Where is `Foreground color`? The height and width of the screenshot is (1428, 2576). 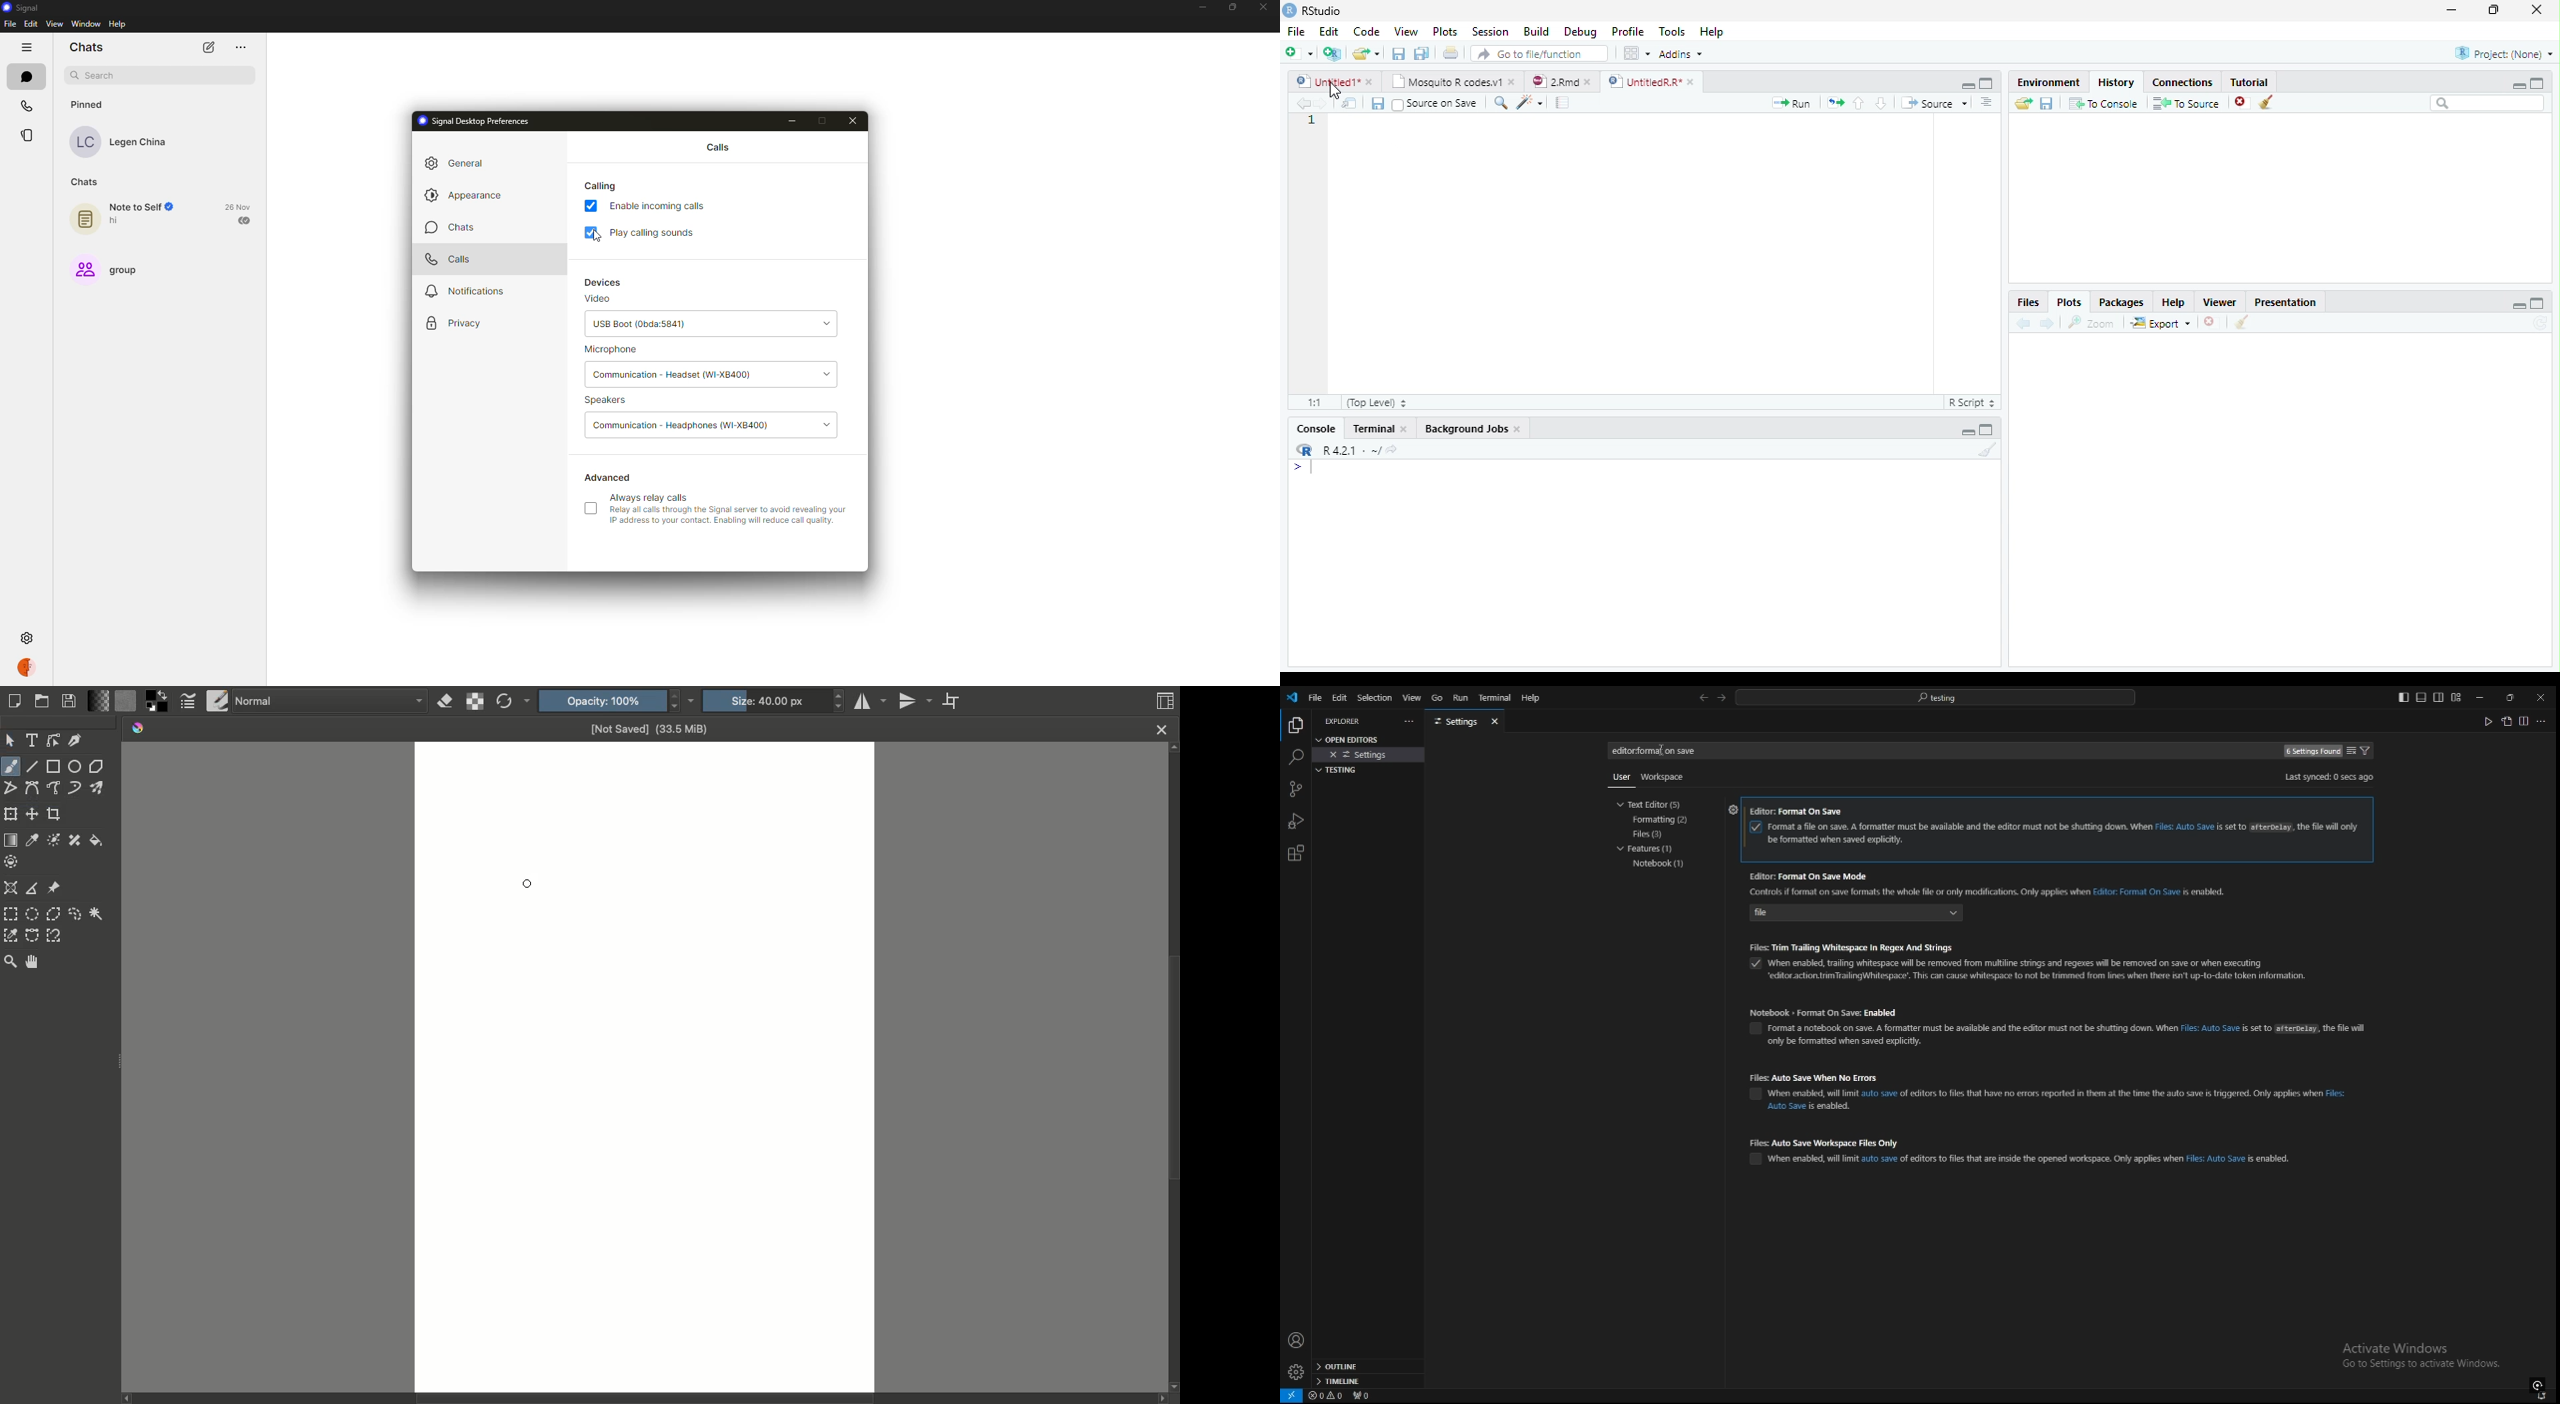
Foreground color is located at coordinates (156, 702).